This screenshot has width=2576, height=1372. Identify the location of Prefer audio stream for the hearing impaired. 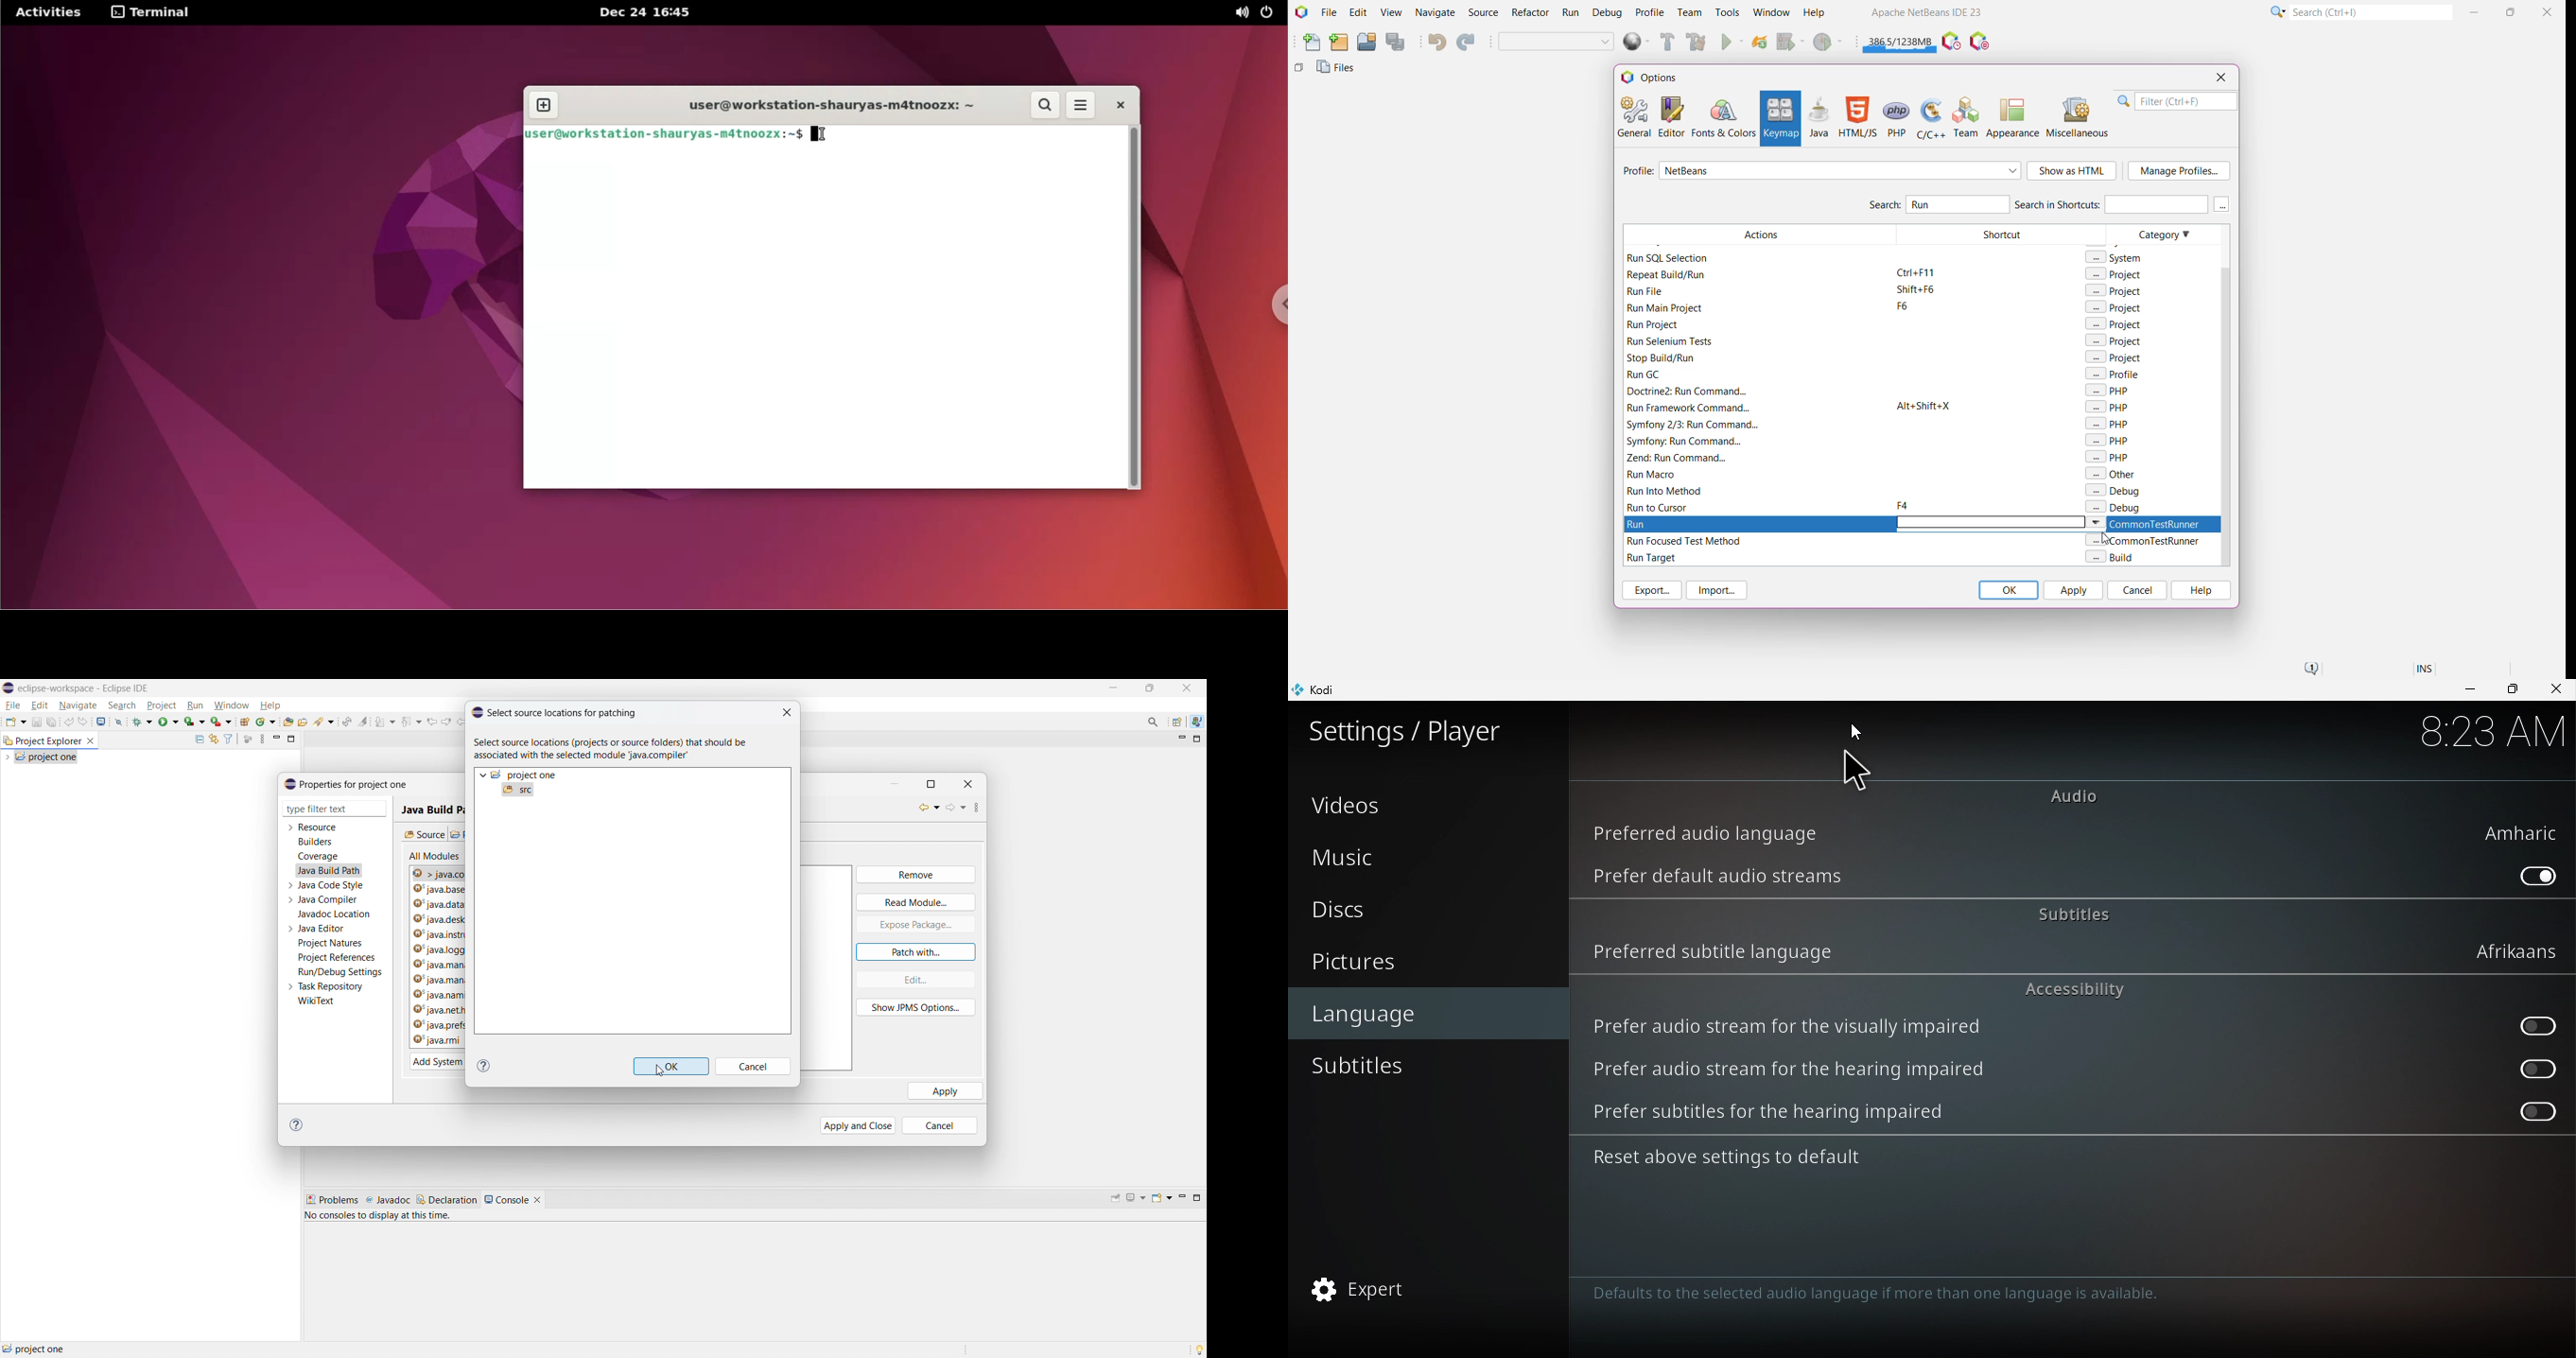
(2530, 1068).